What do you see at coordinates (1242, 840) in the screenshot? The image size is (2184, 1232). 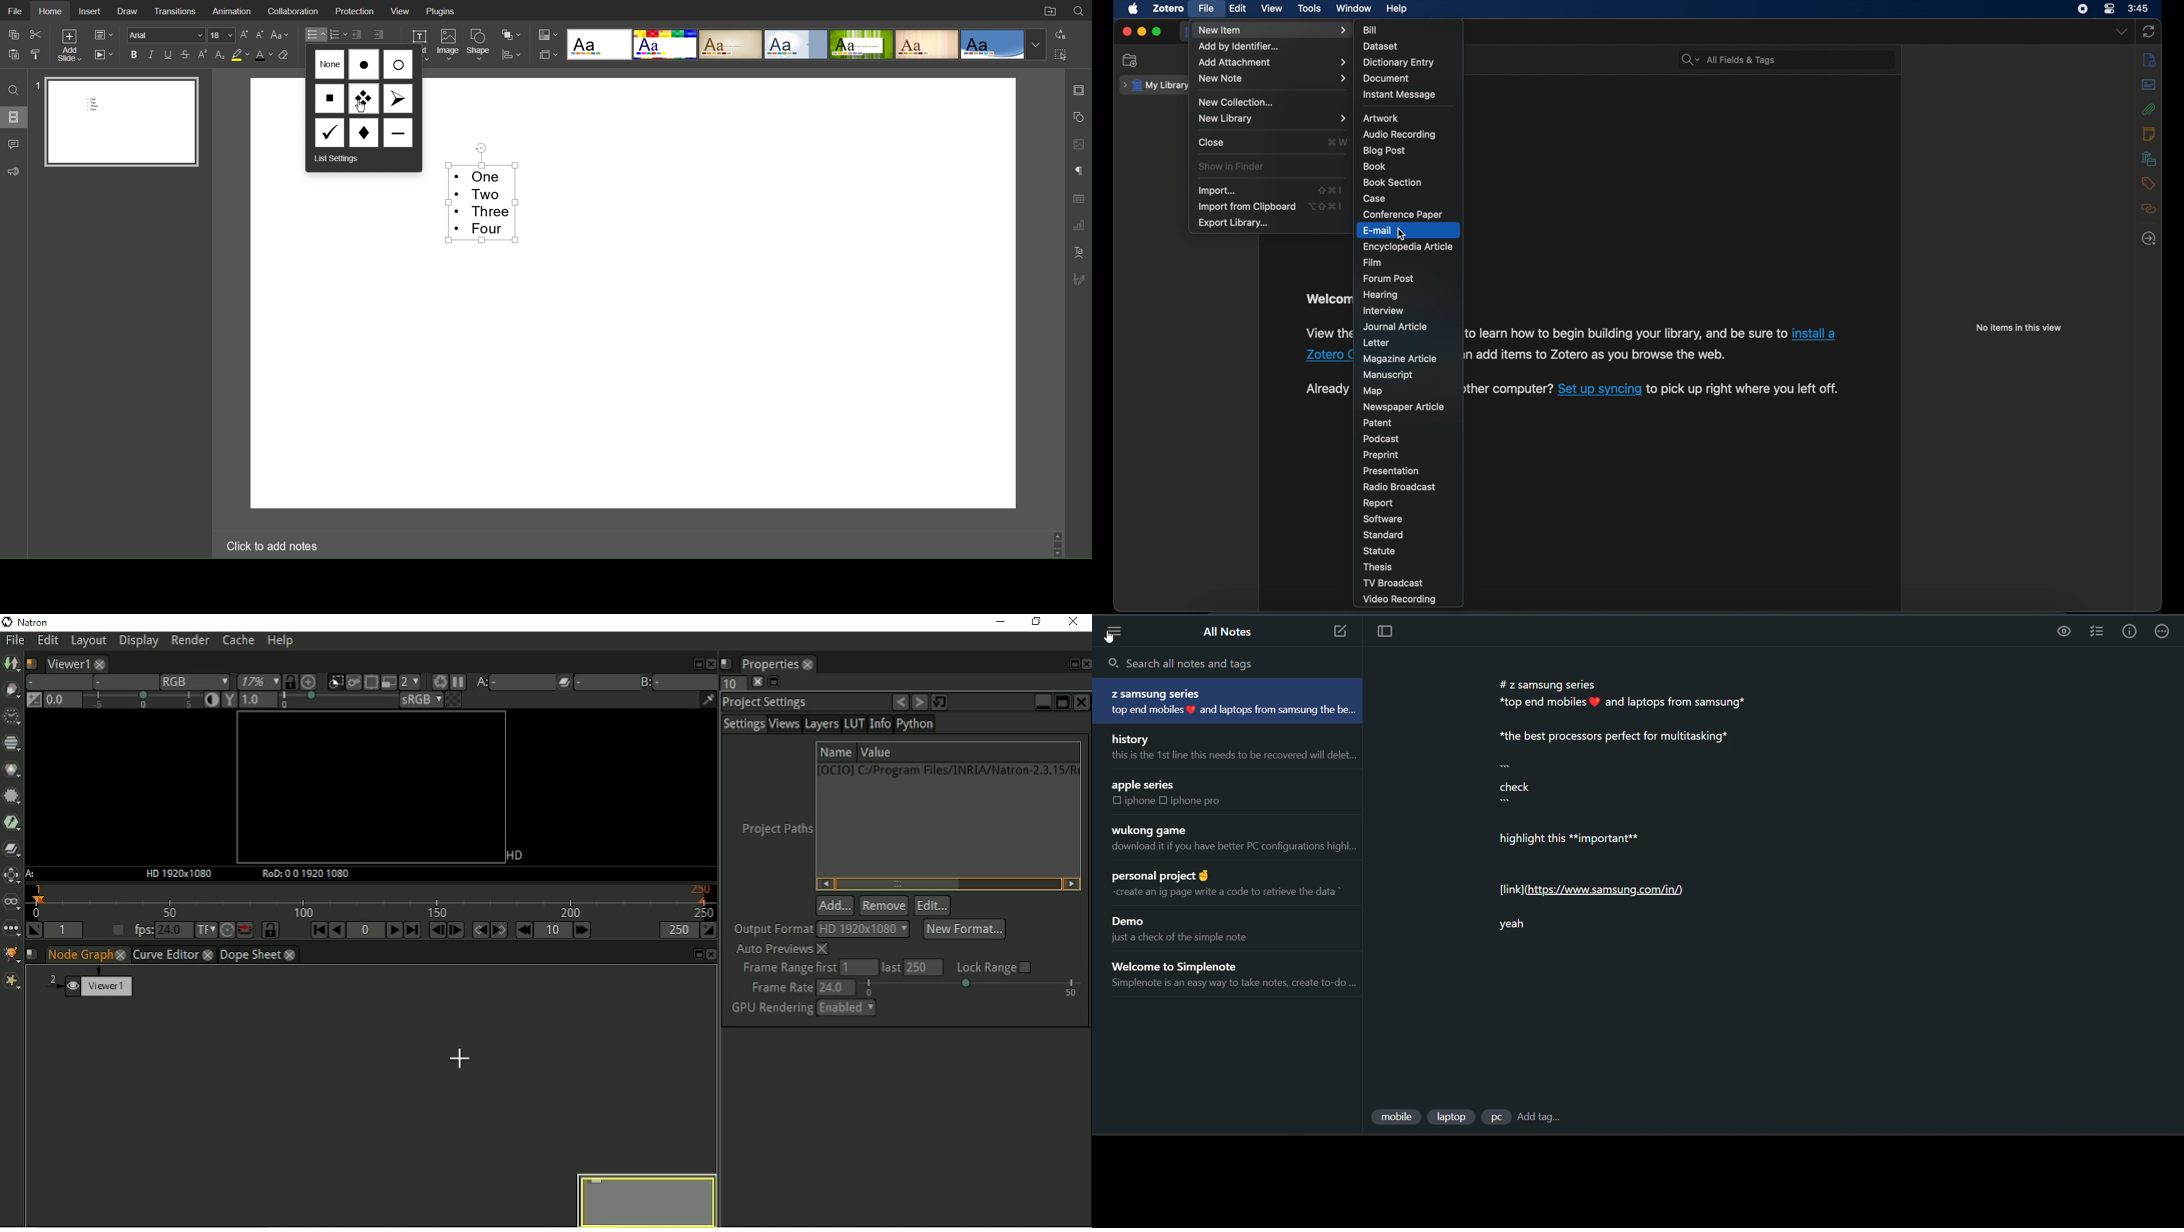 I see `note title and preview` at bounding box center [1242, 840].